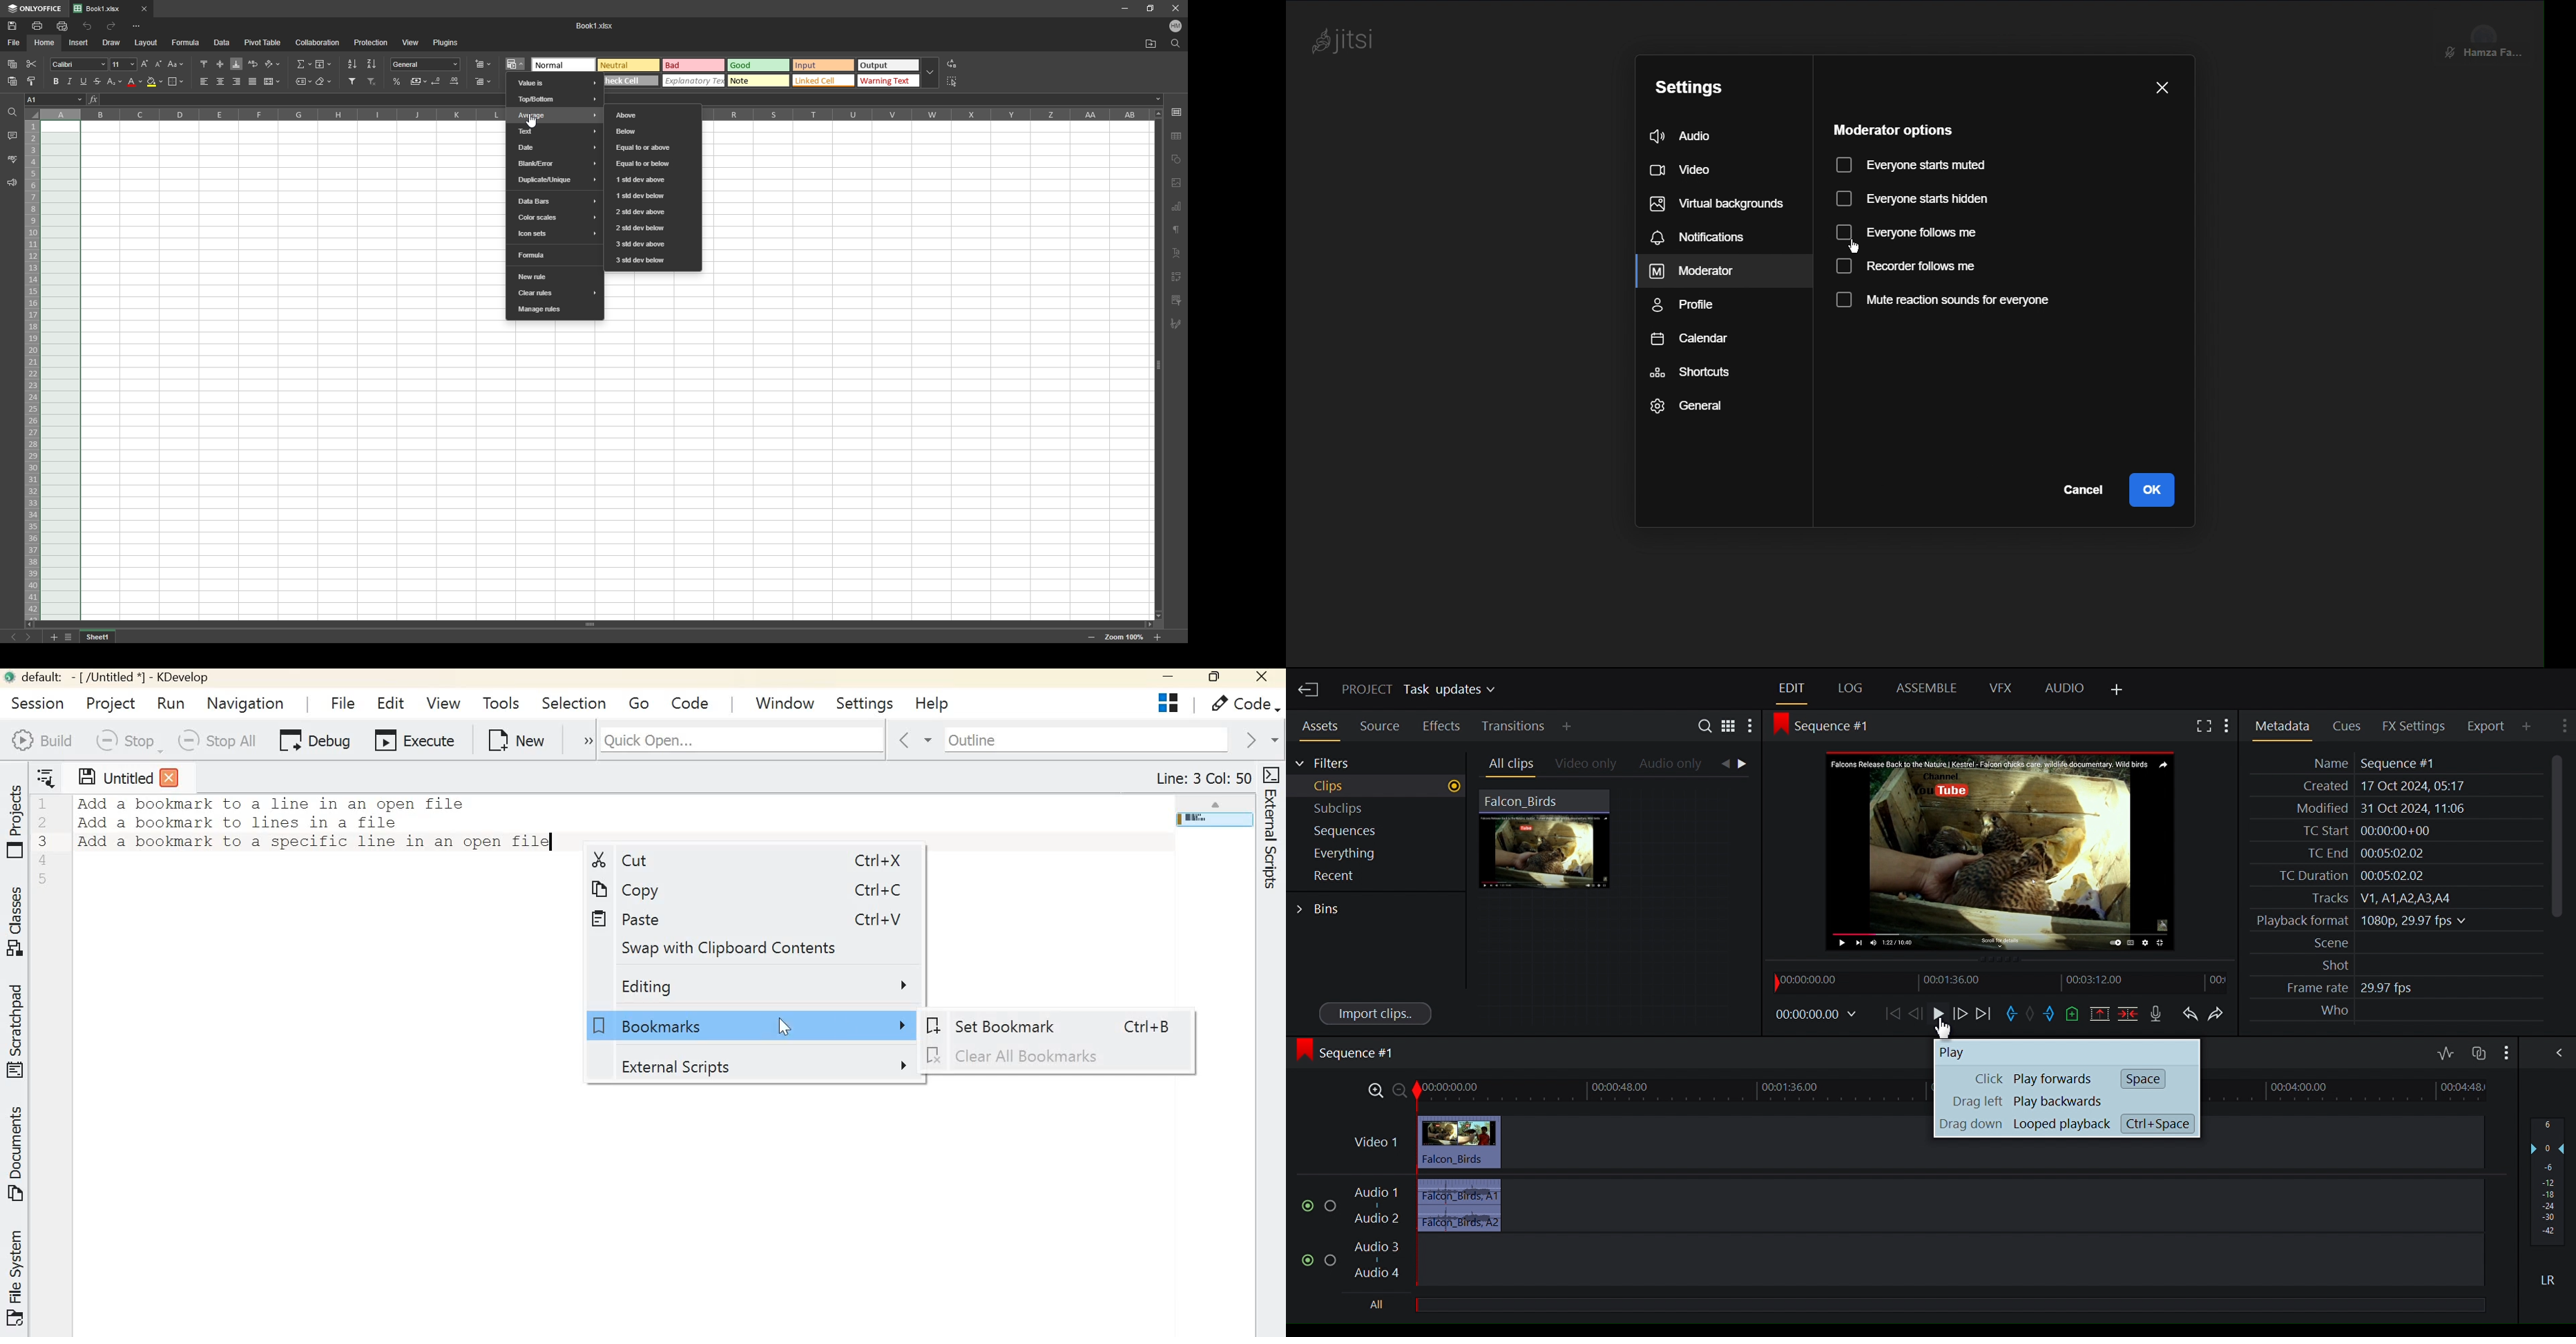 The width and height of the screenshot is (2576, 1344). I want to click on Close, so click(2163, 85).